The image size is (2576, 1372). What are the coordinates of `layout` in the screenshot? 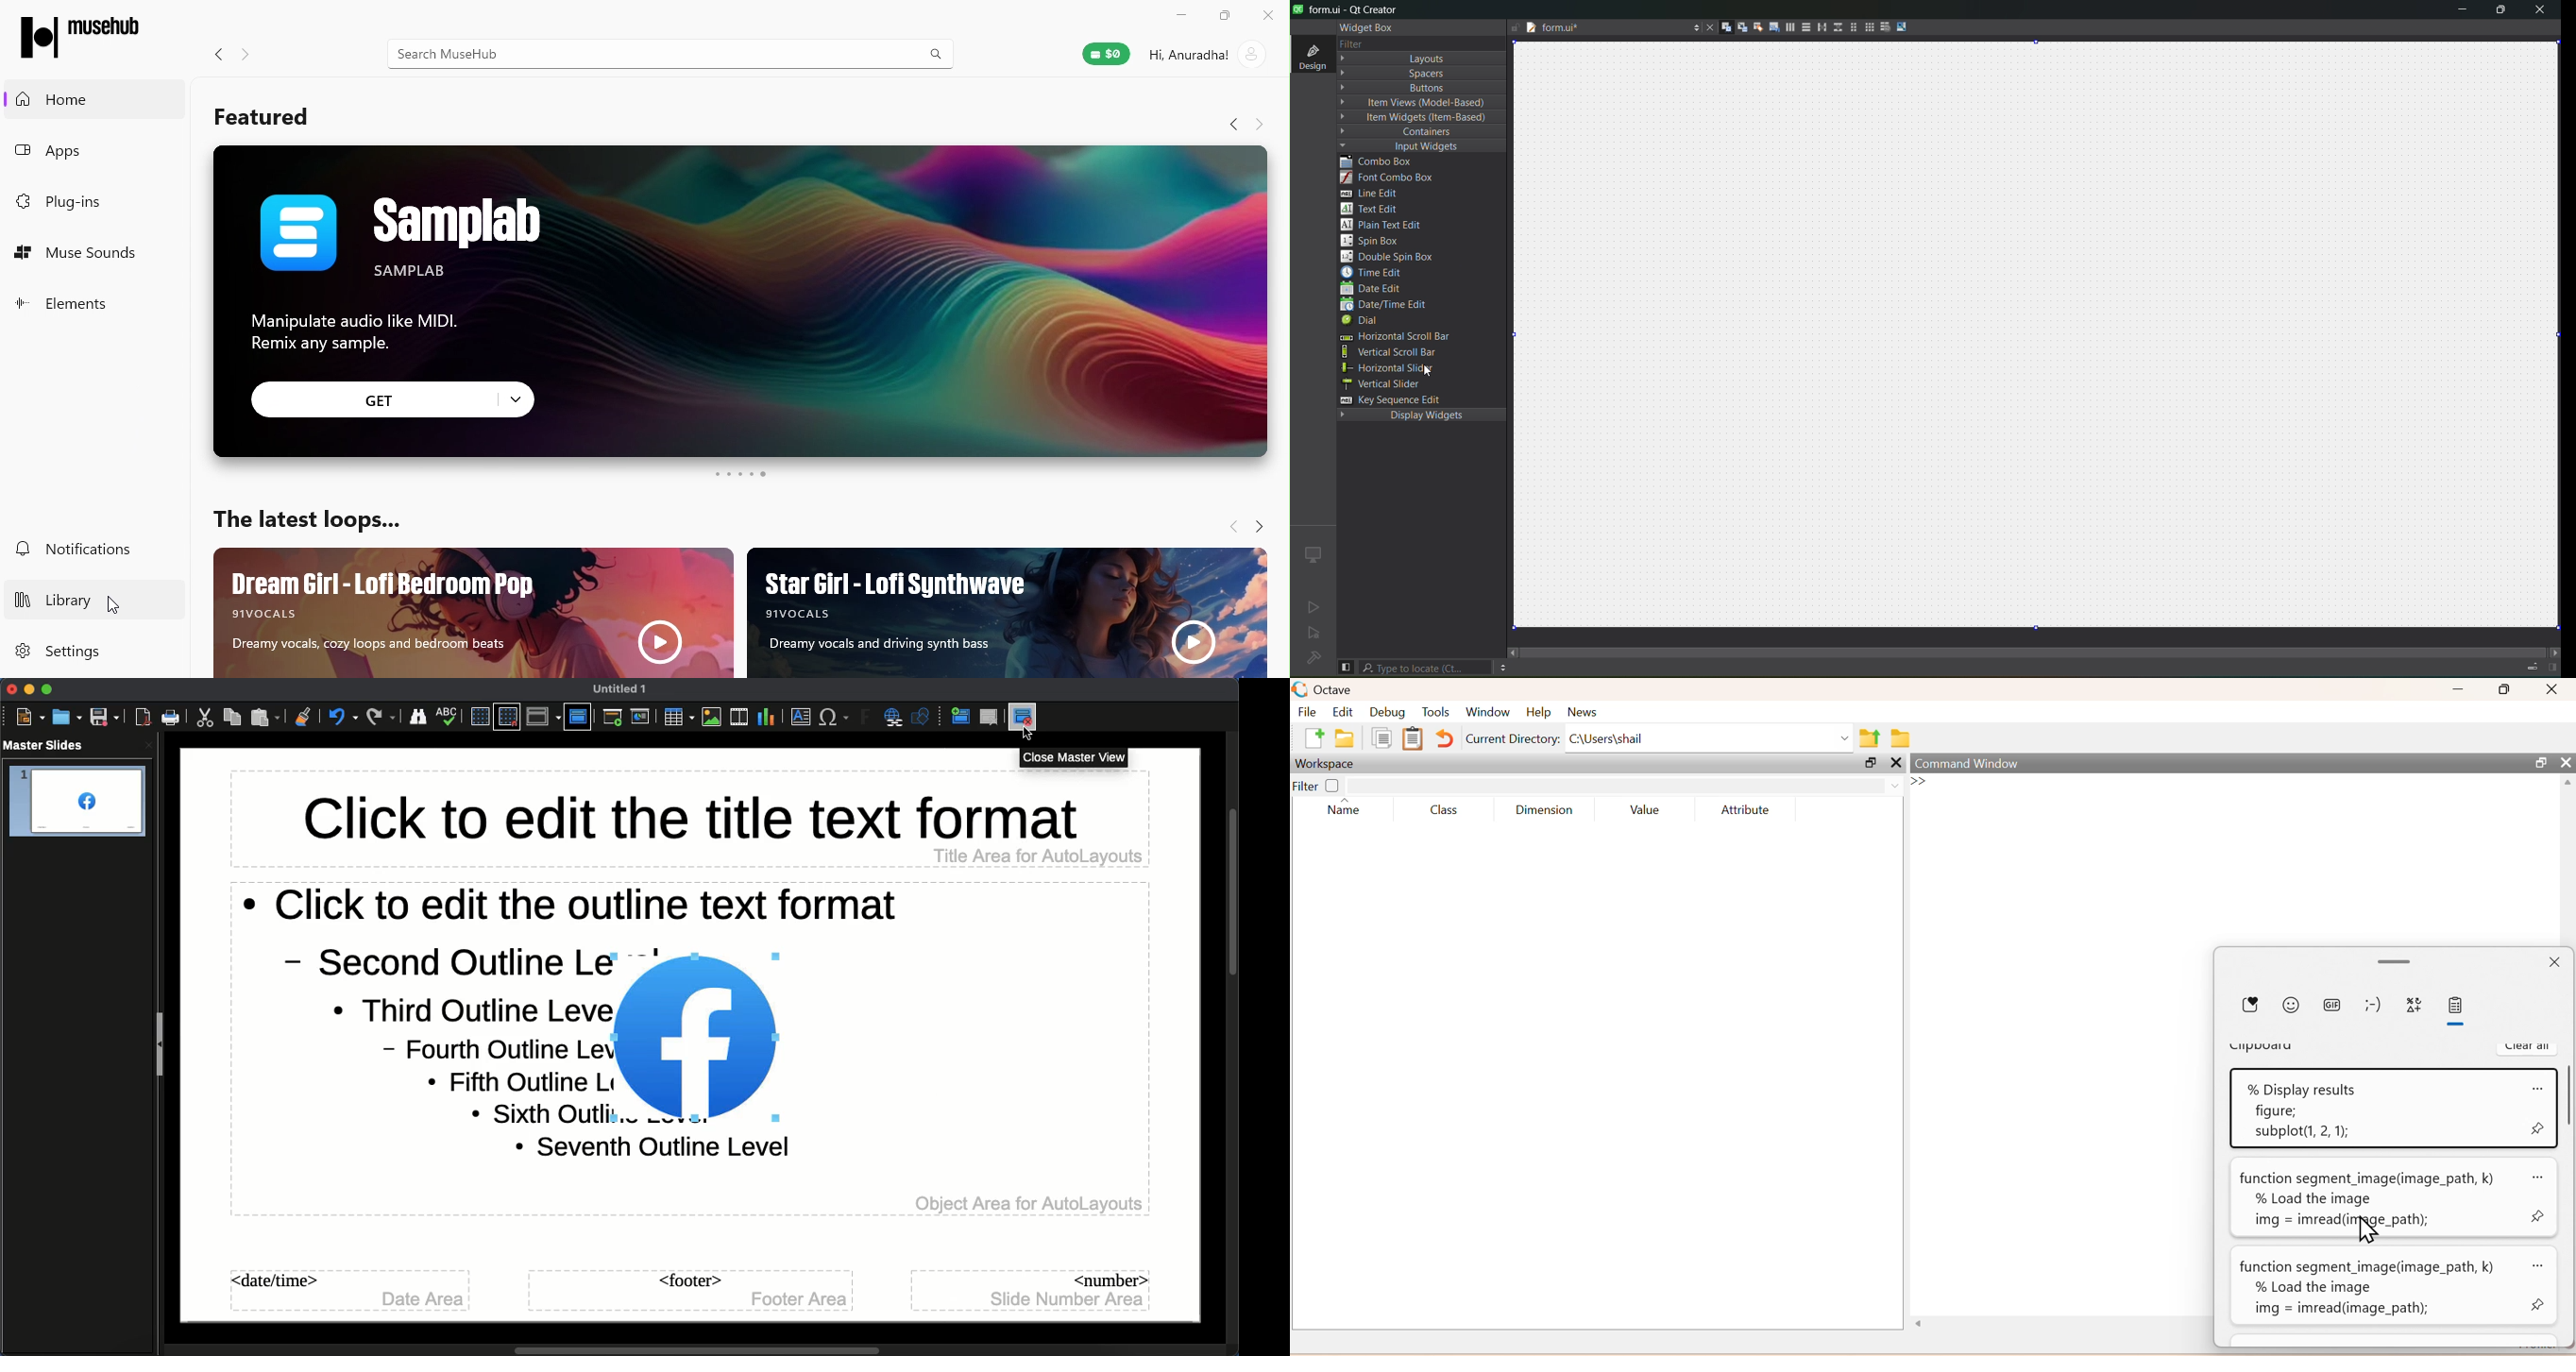 It's located at (1401, 58).